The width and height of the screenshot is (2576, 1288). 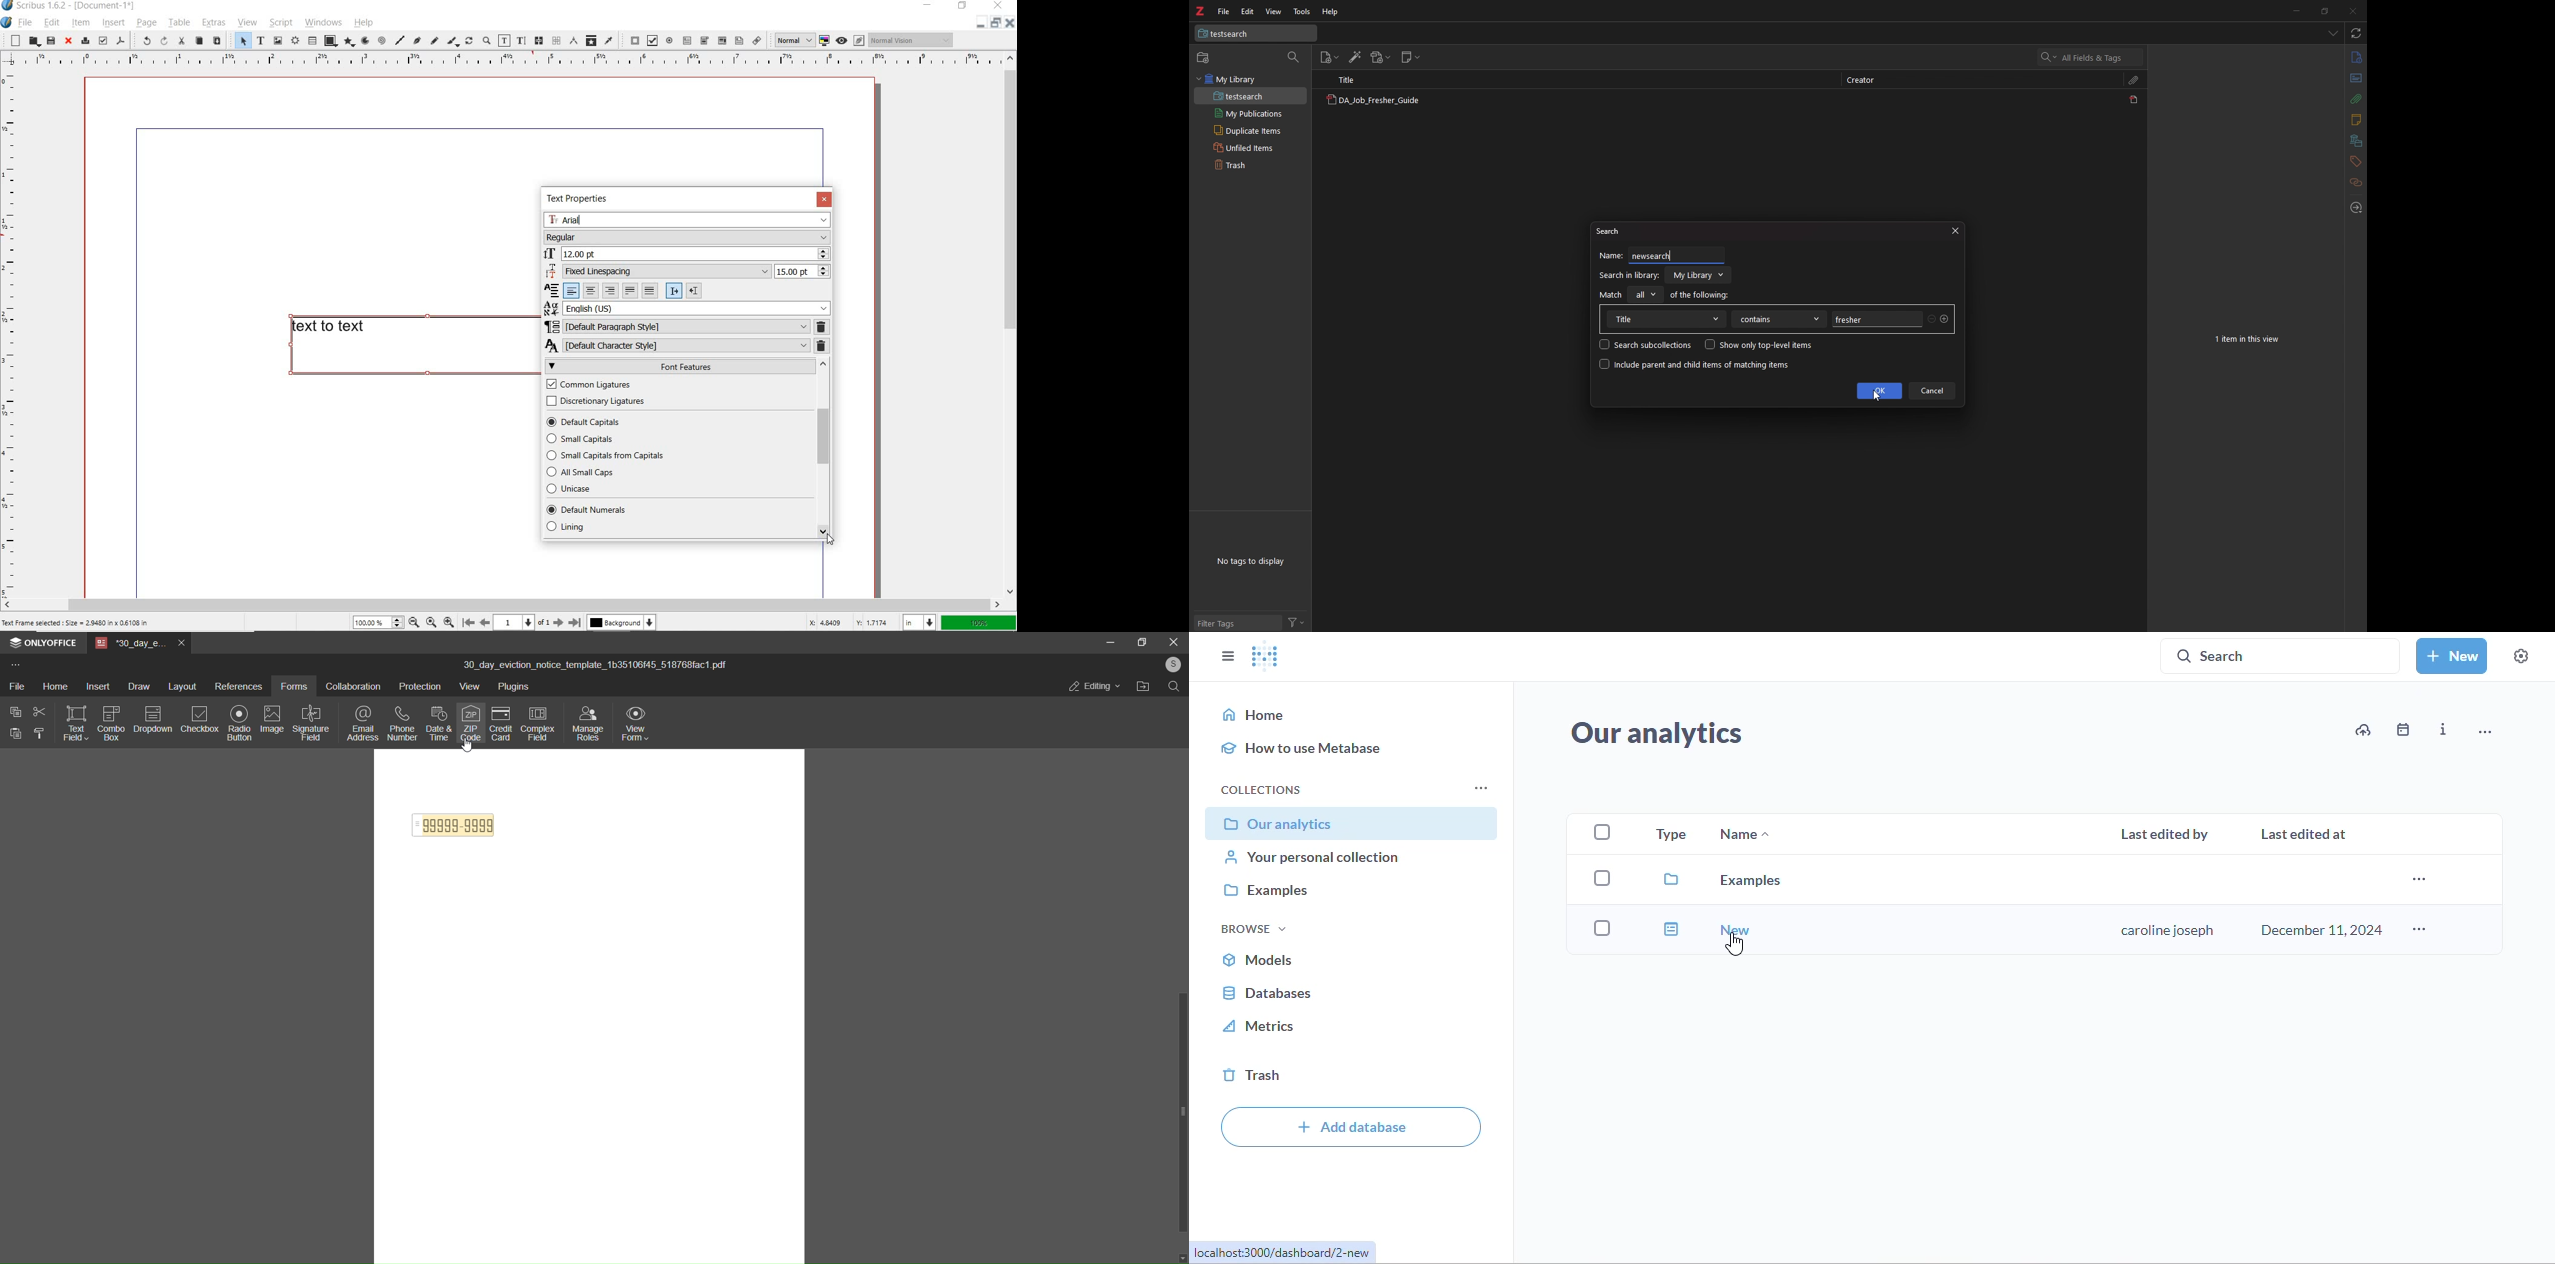 I want to click on script, so click(x=279, y=23).